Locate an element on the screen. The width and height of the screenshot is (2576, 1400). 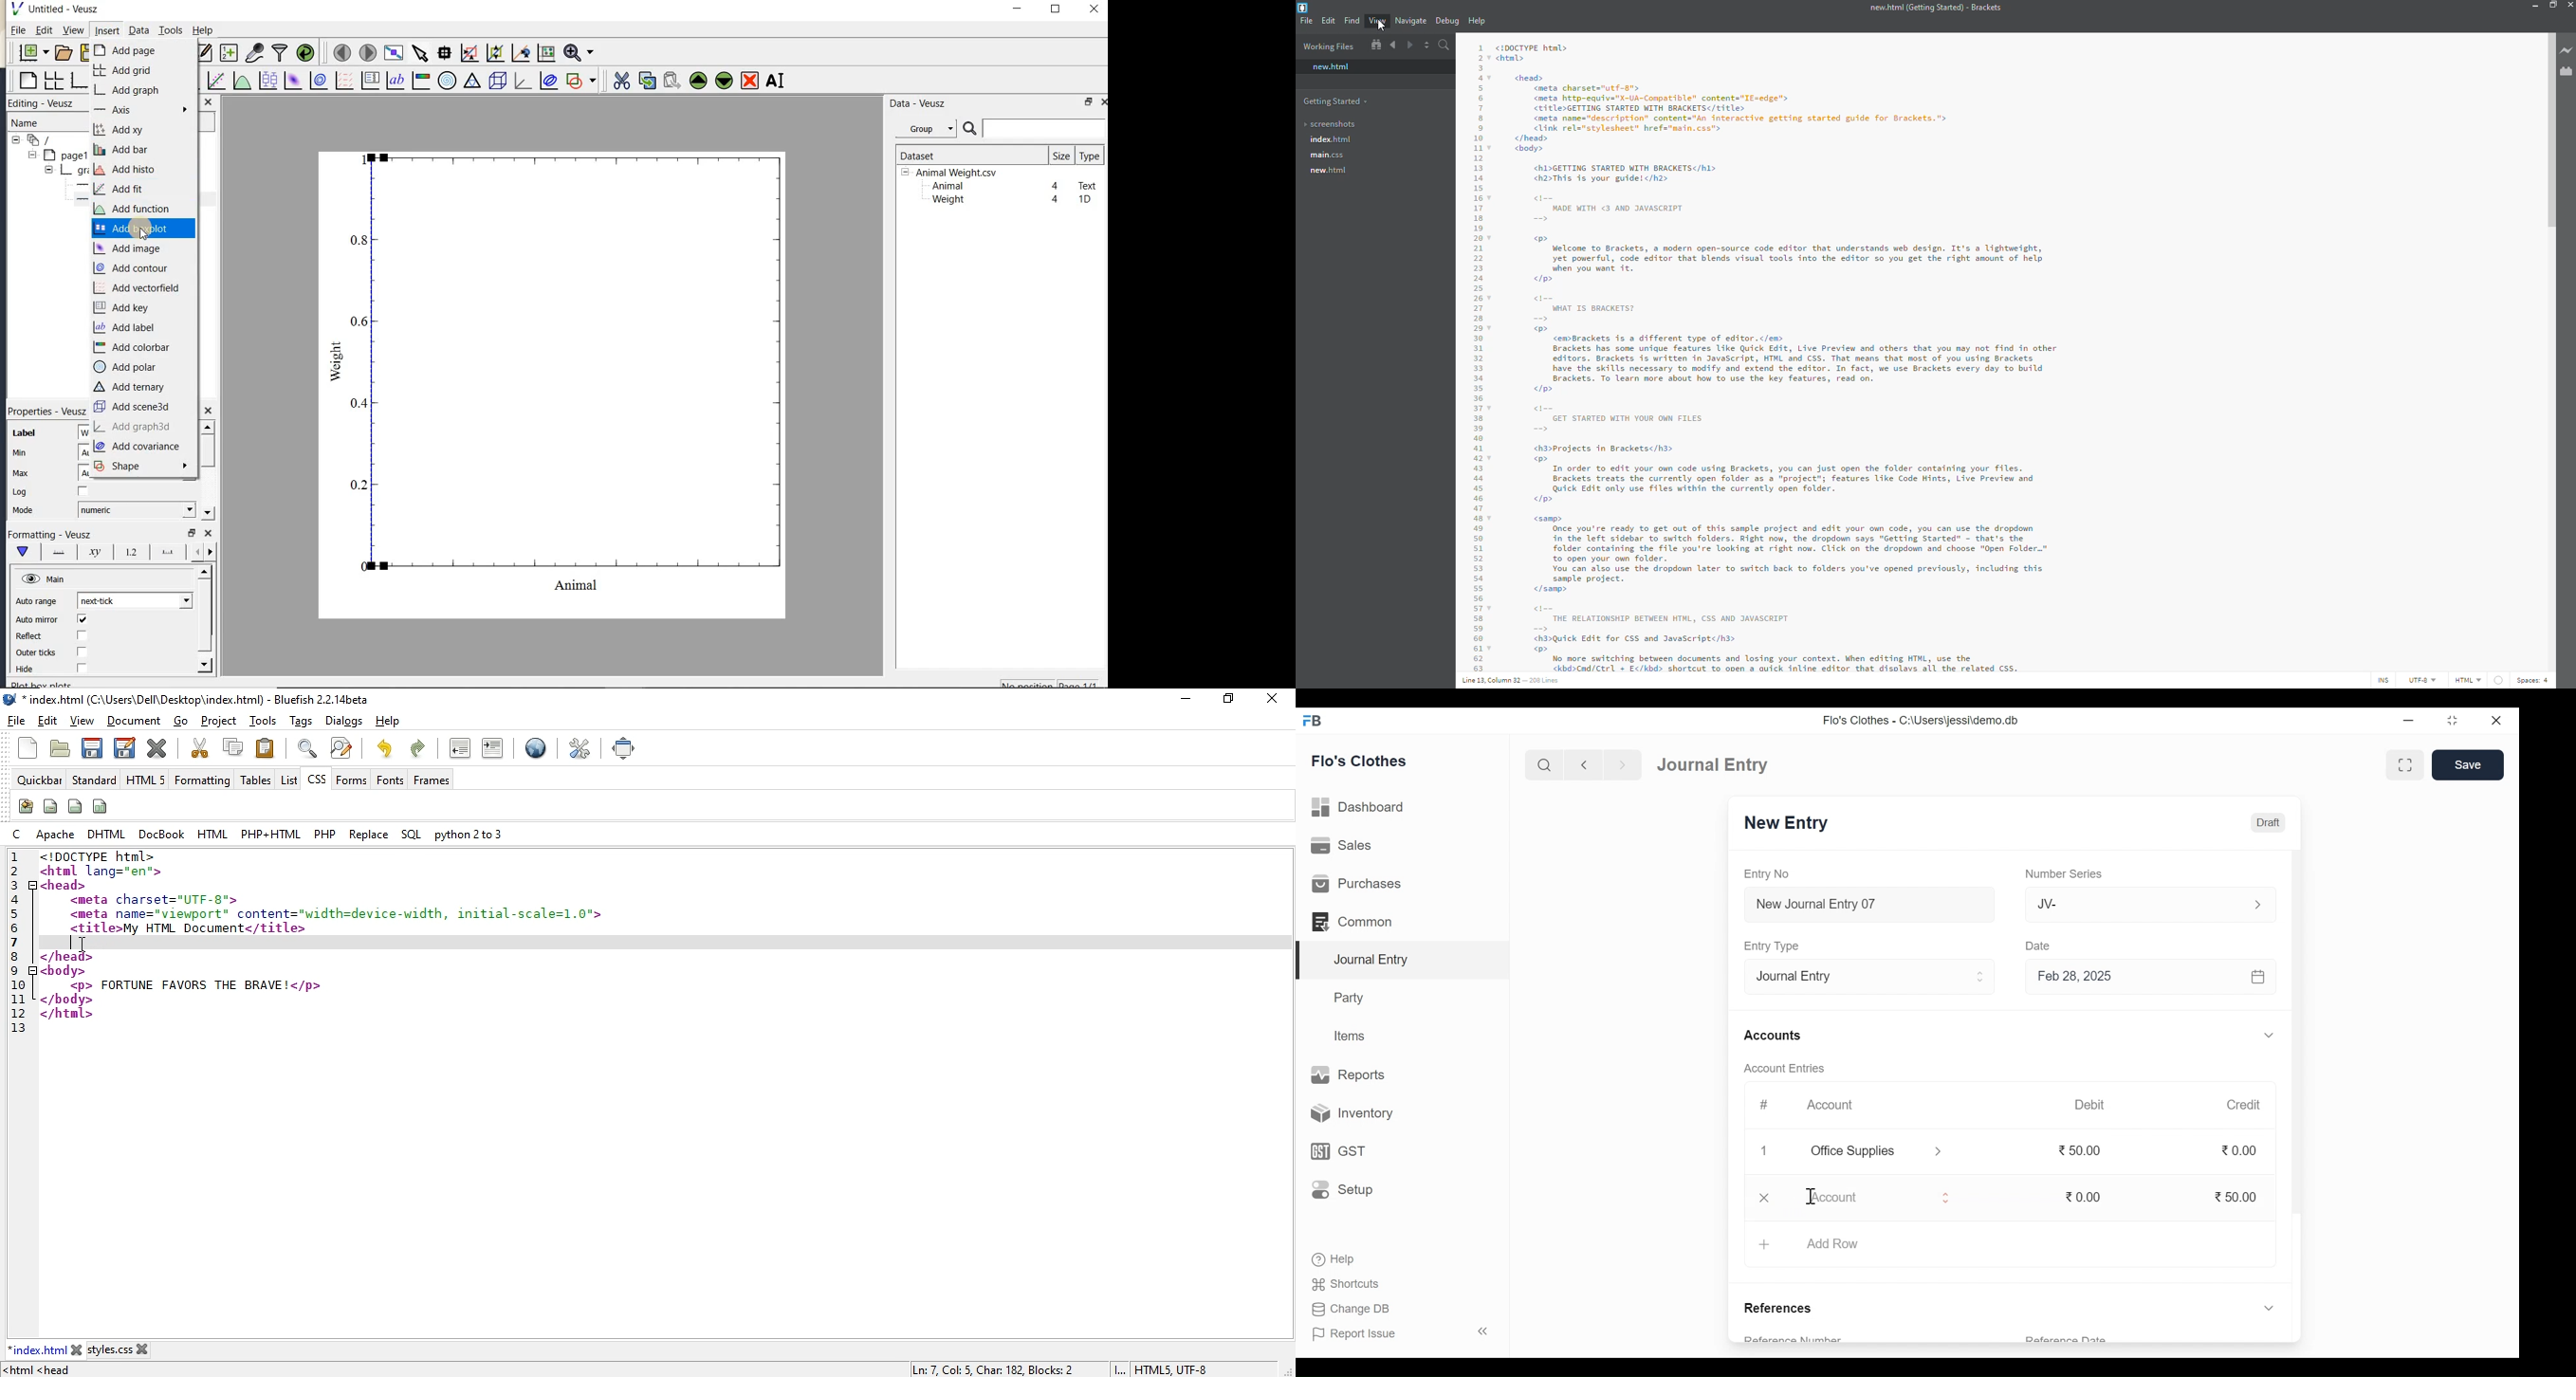
show in file tree is located at coordinates (1375, 45).